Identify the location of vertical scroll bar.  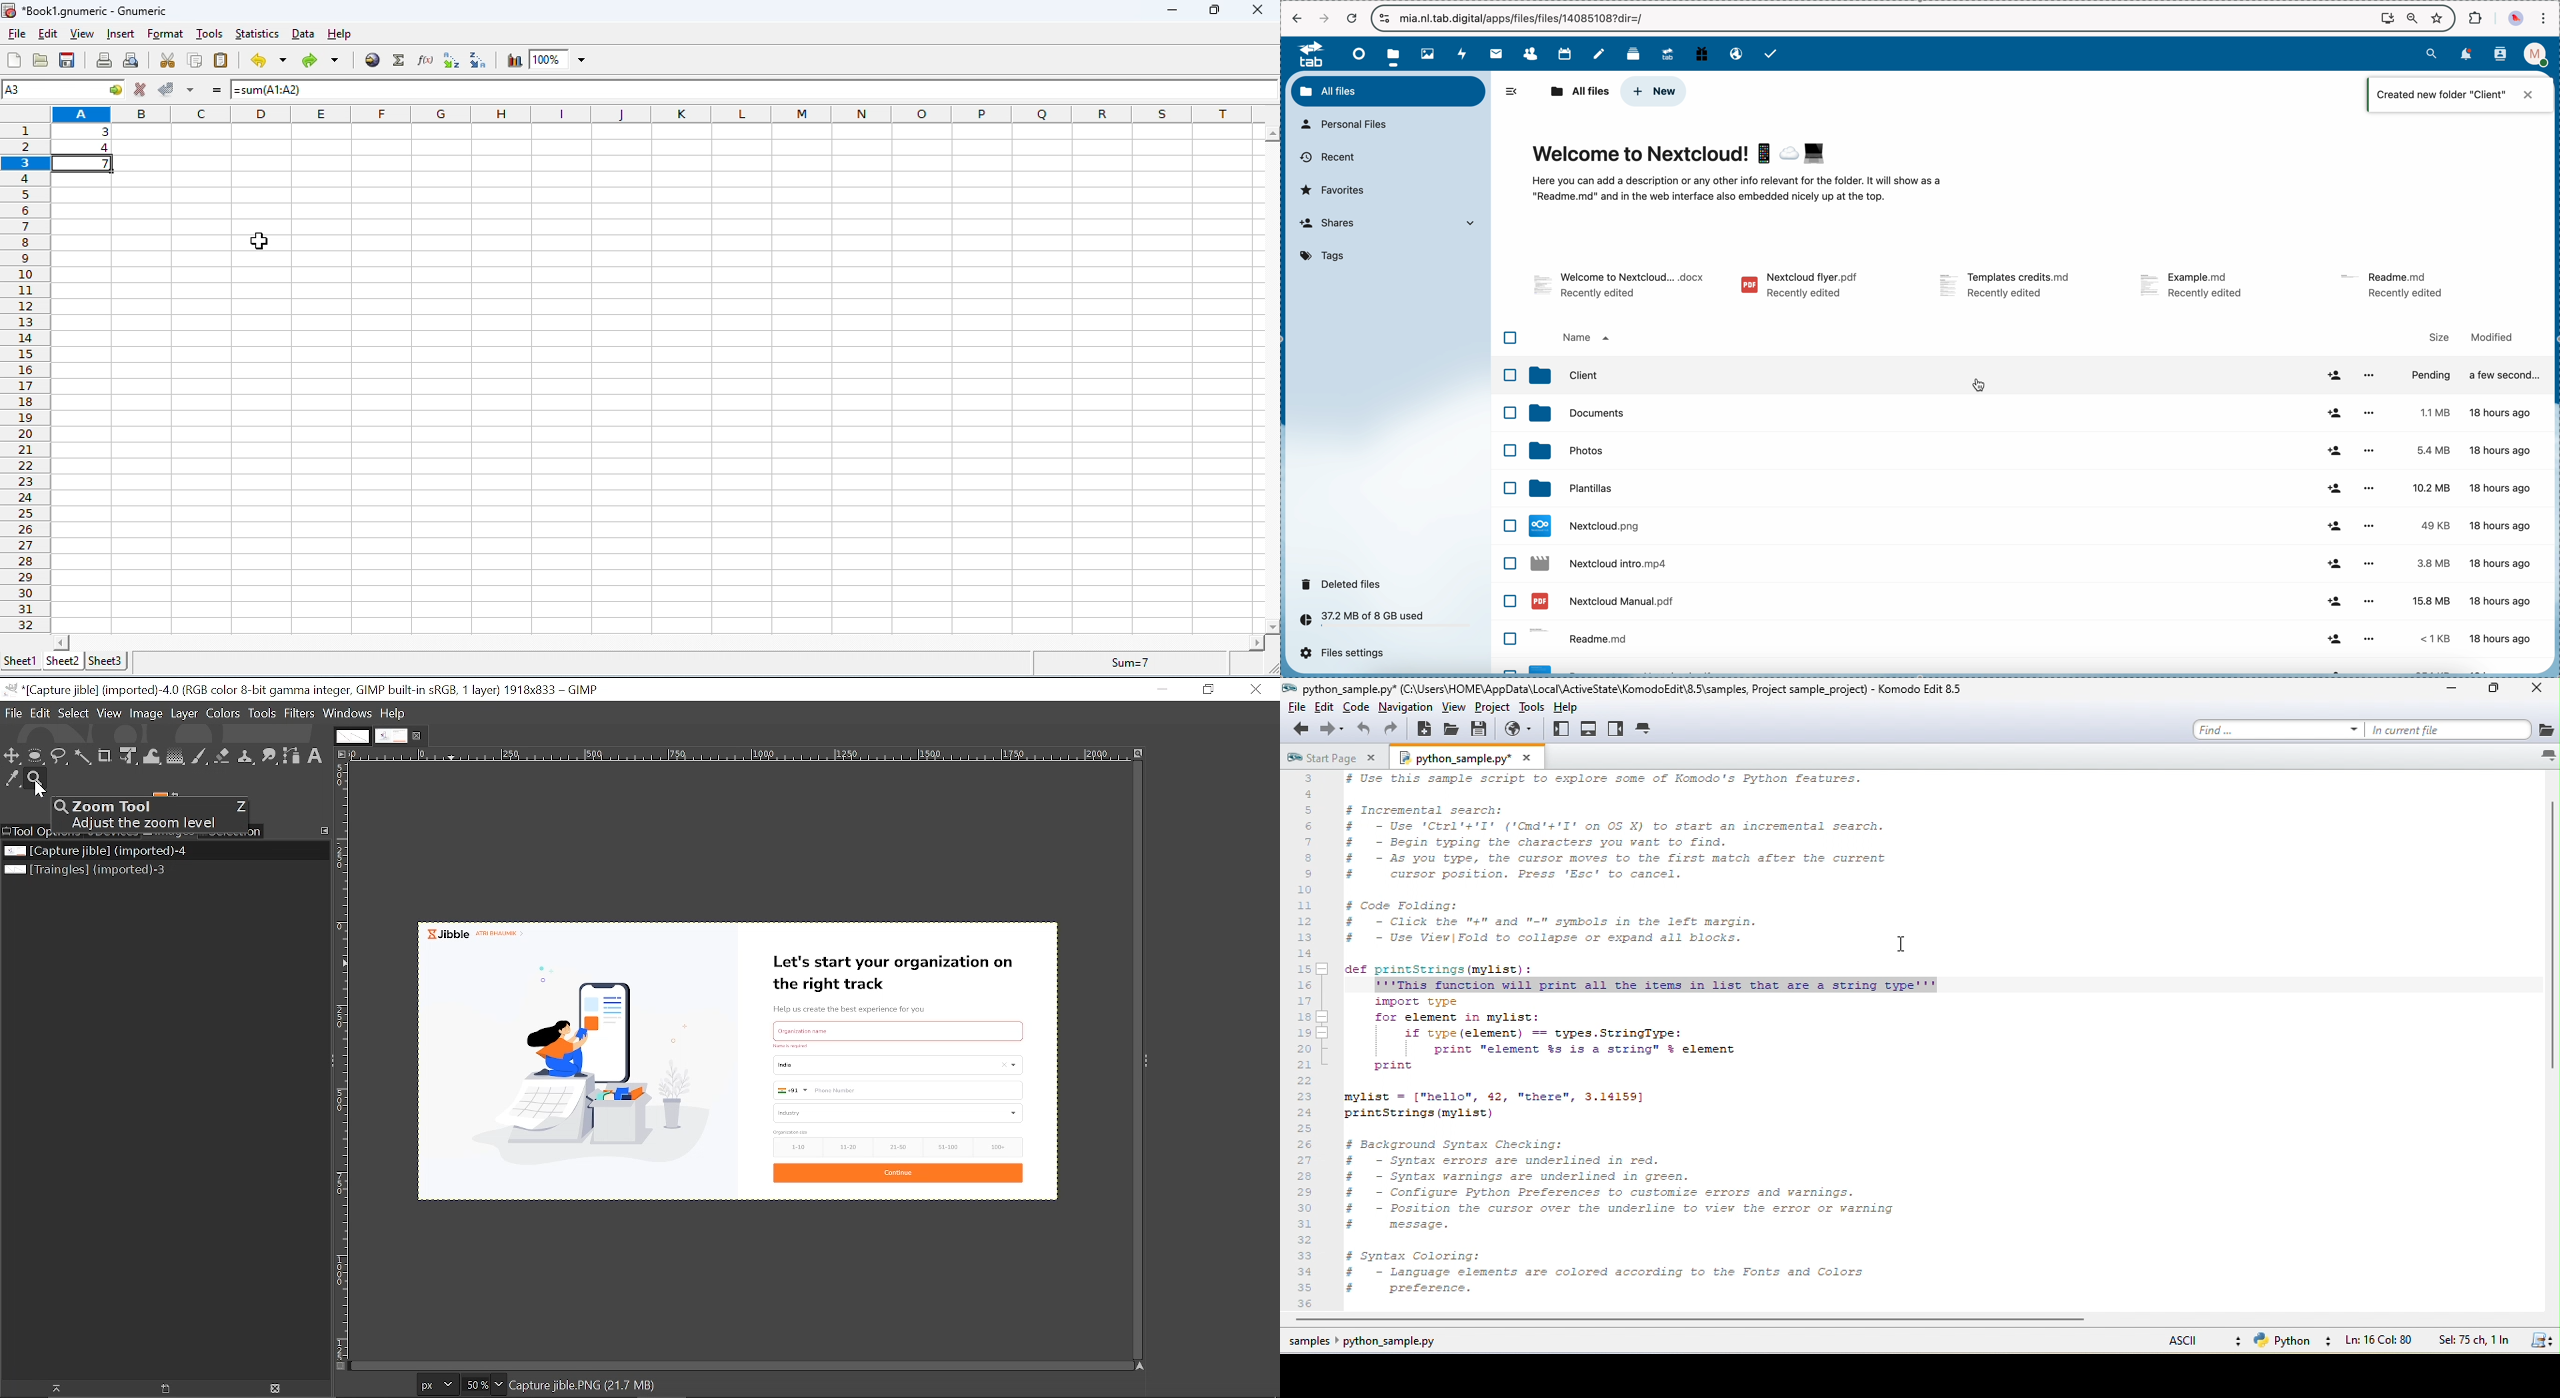
(1130, 1057).